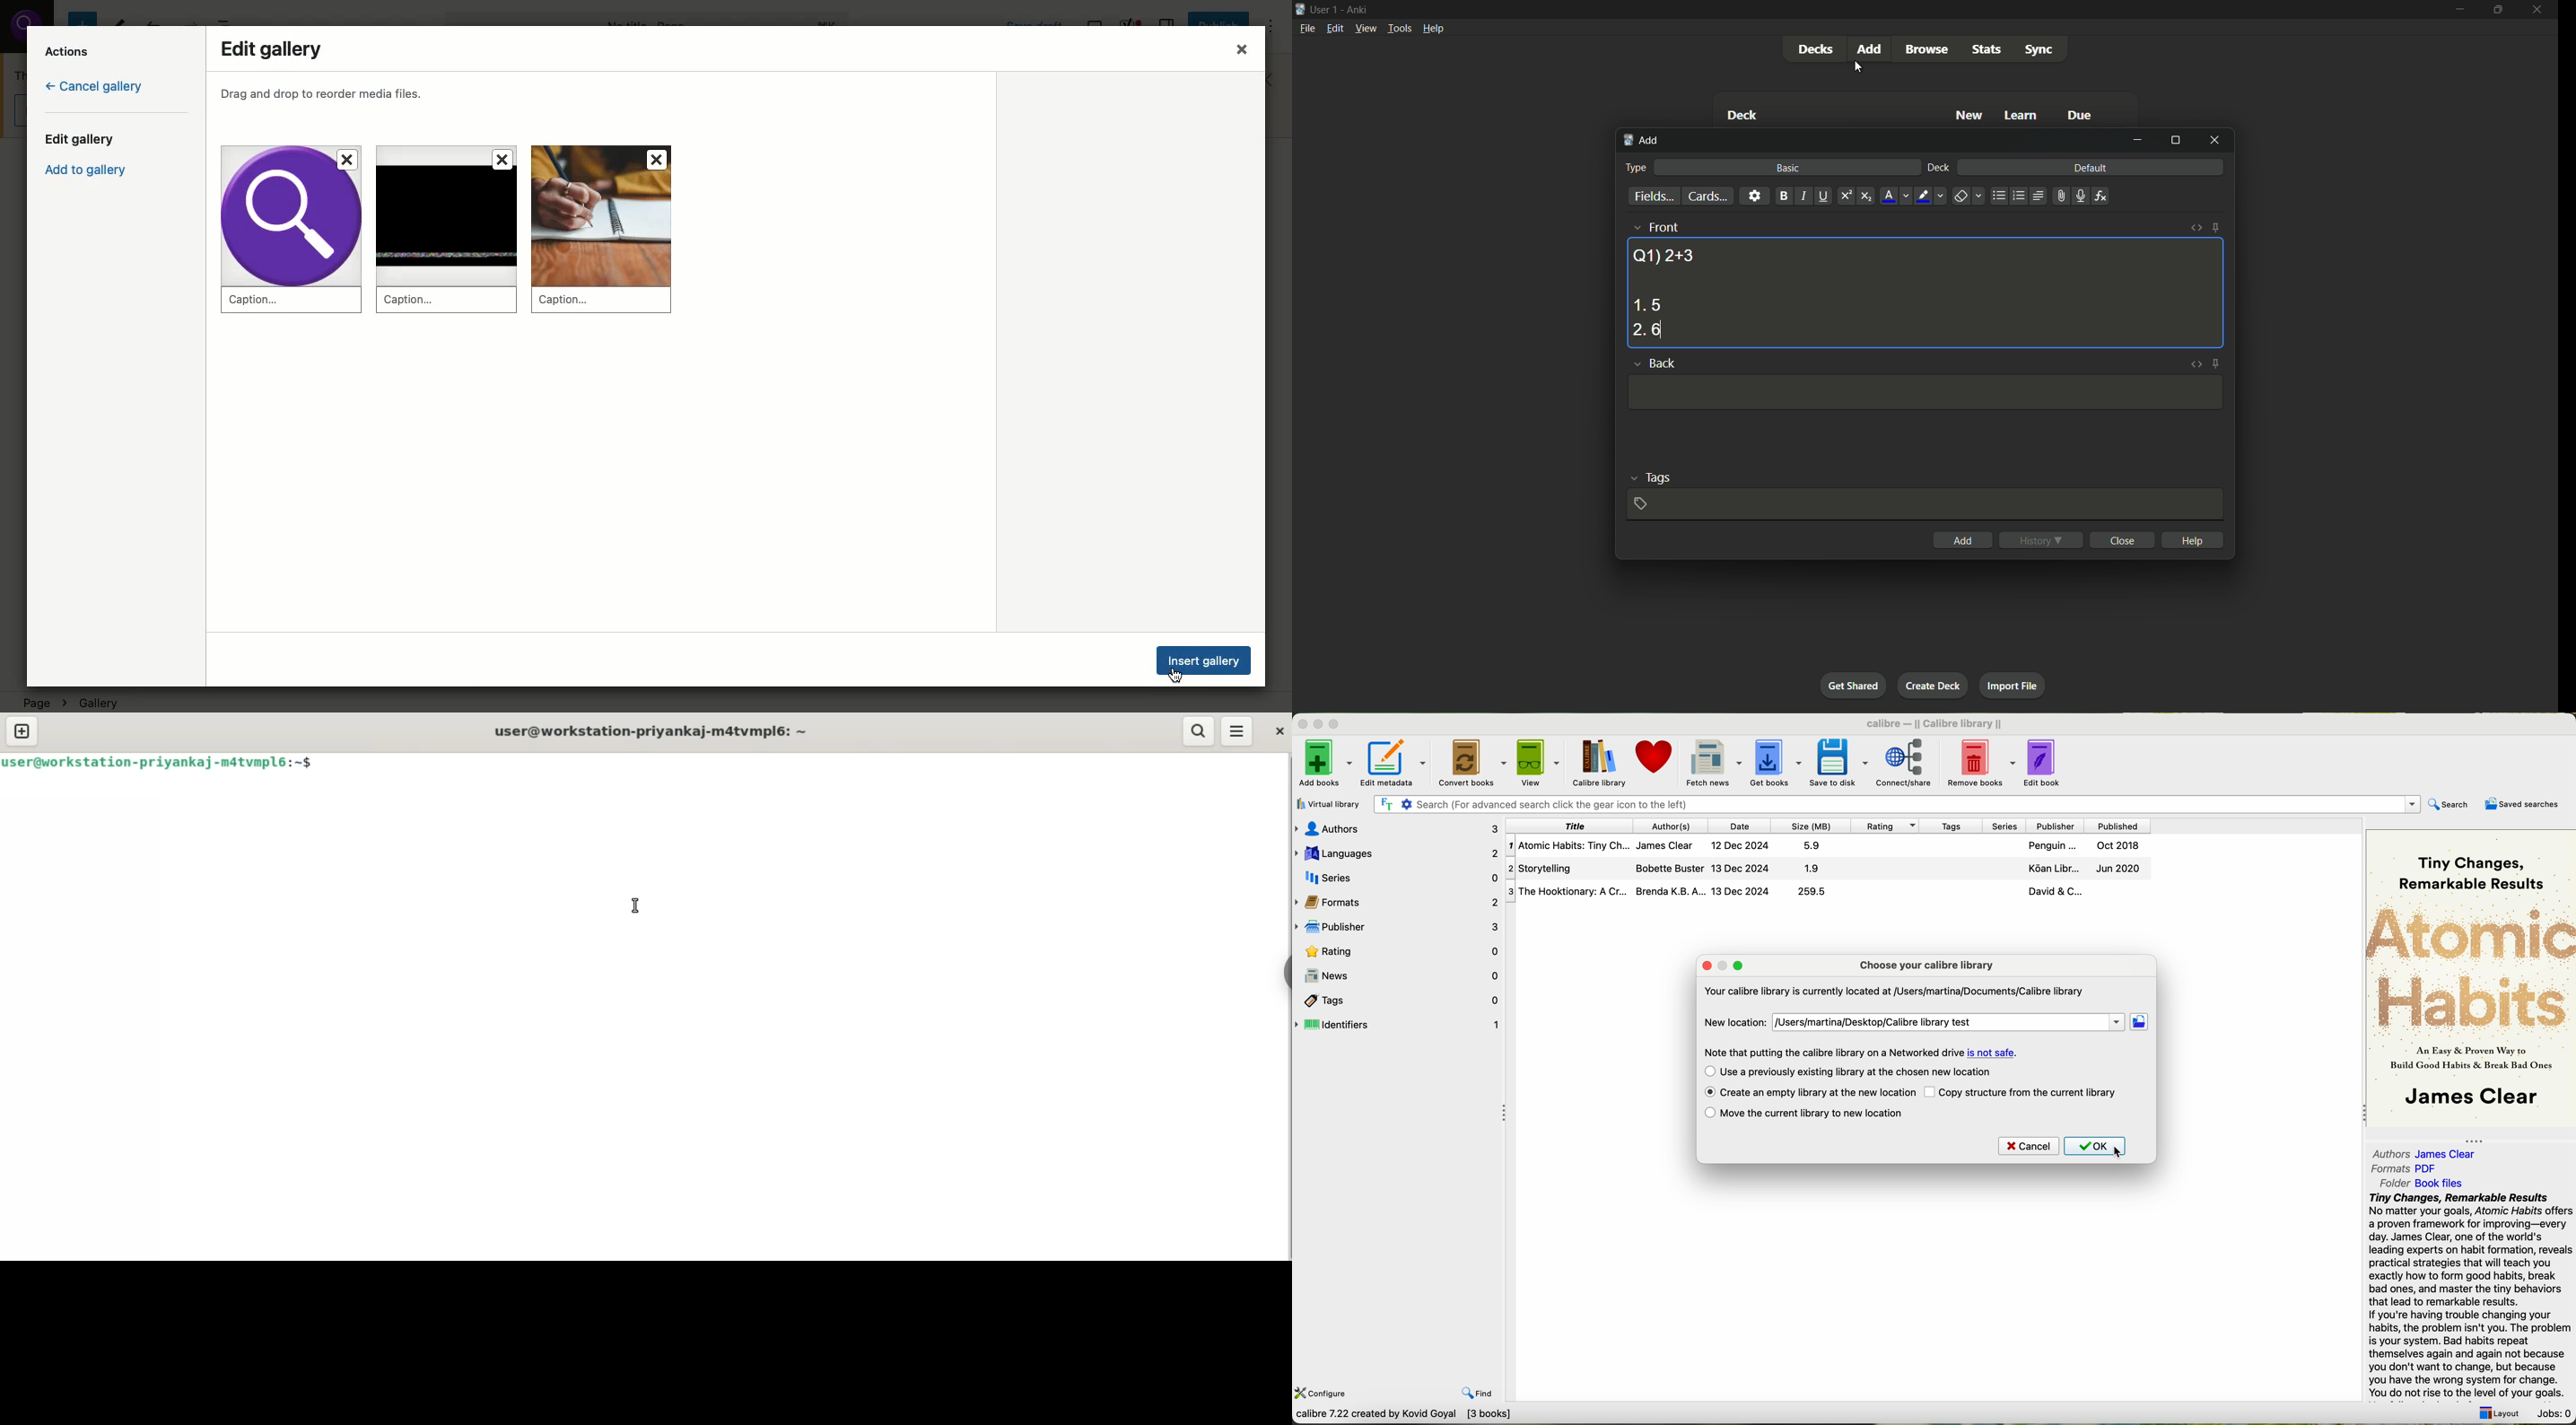 This screenshot has width=2576, height=1428. I want to click on on: | /Users/martina/Desktop/Calibre library test, so click(1948, 1022).